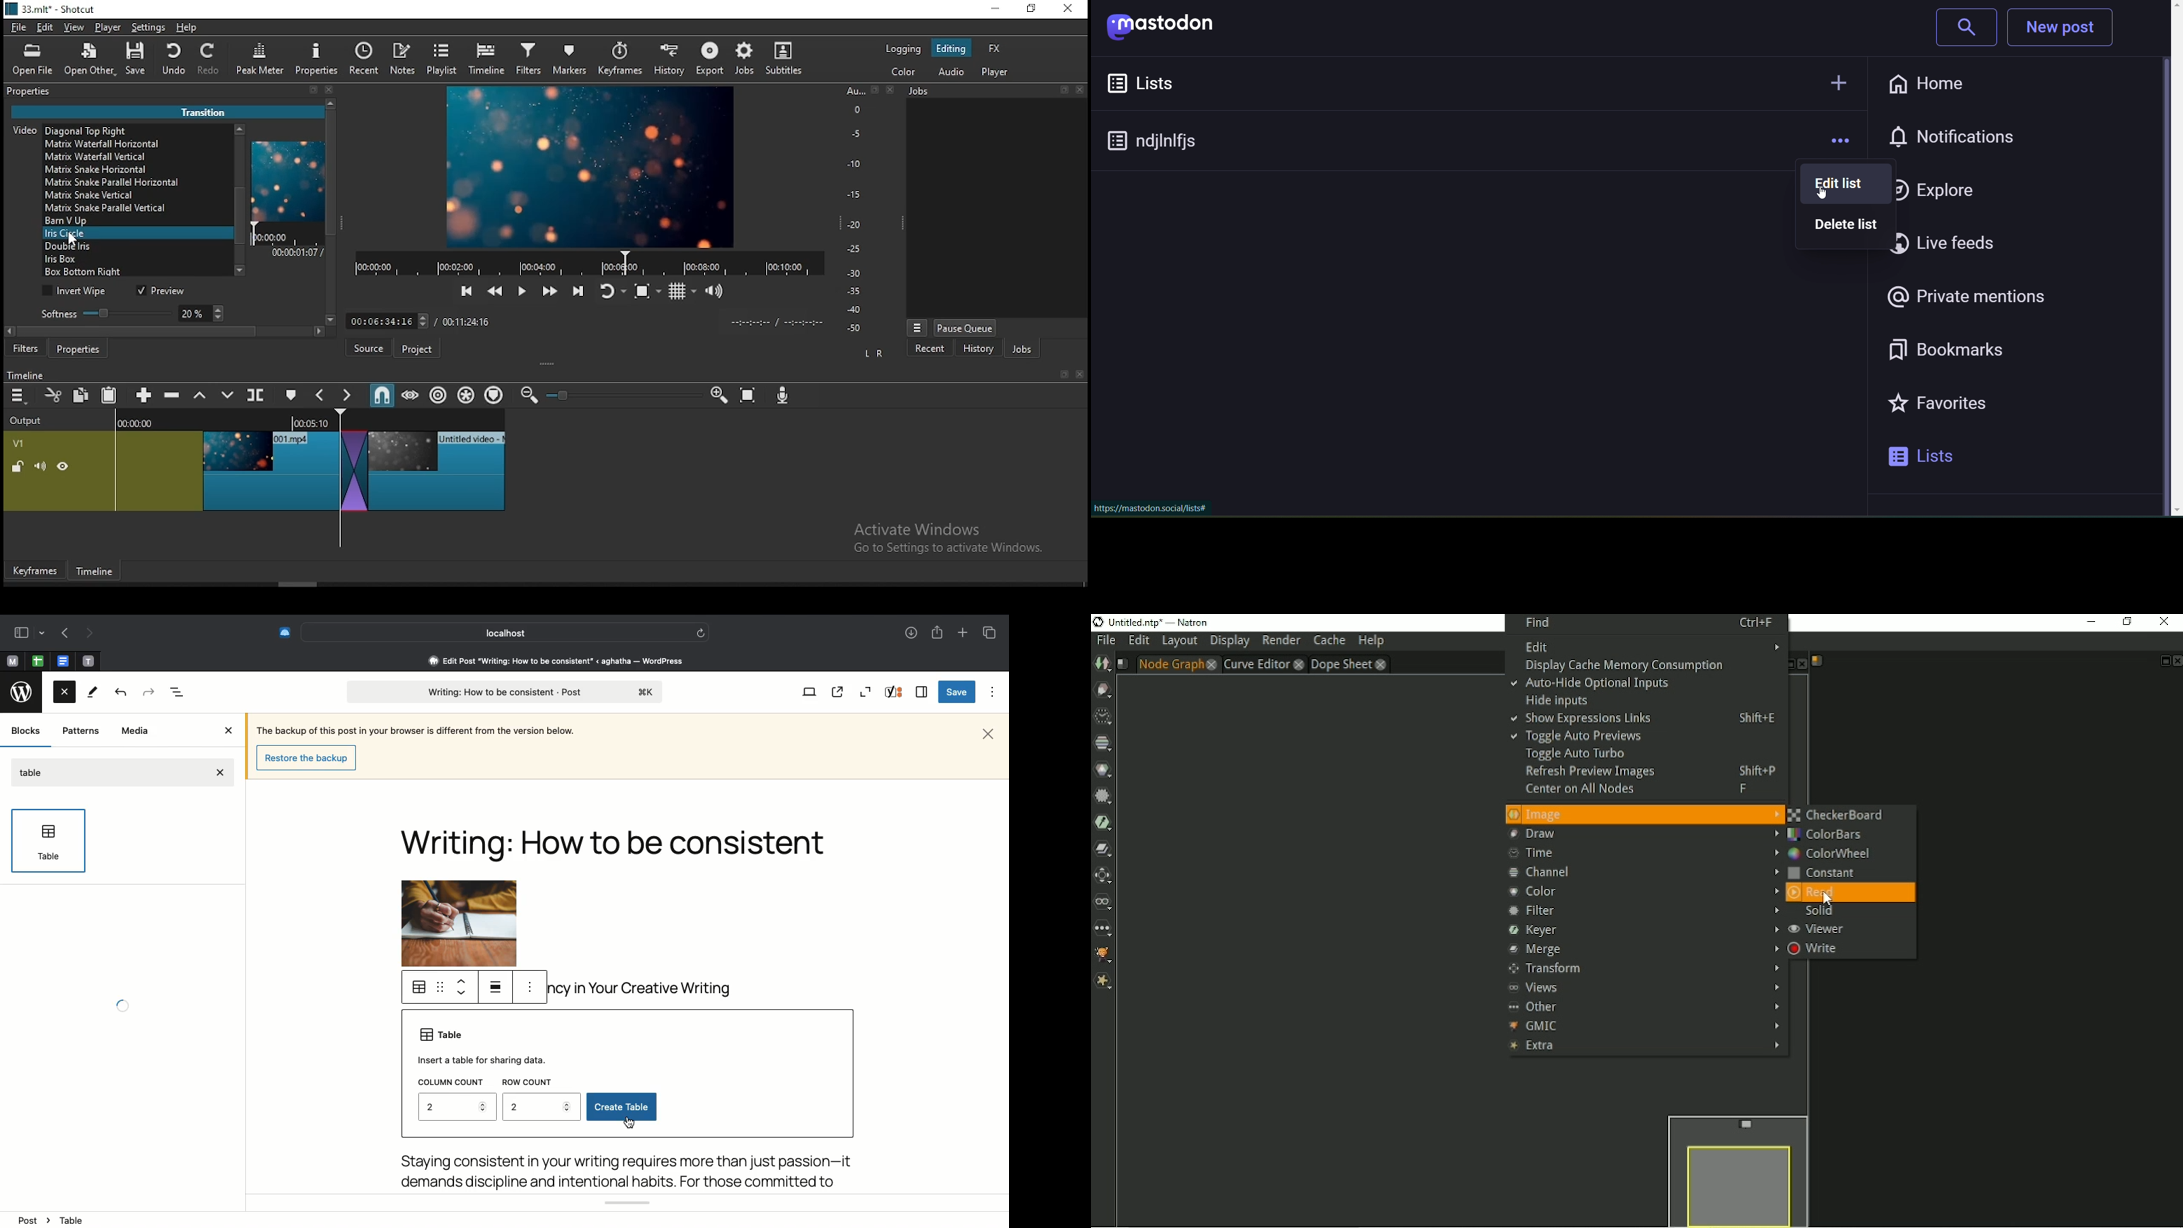 Image resolution: width=2184 pixels, height=1232 pixels. I want to click on ripple delete, so click(174, 395).